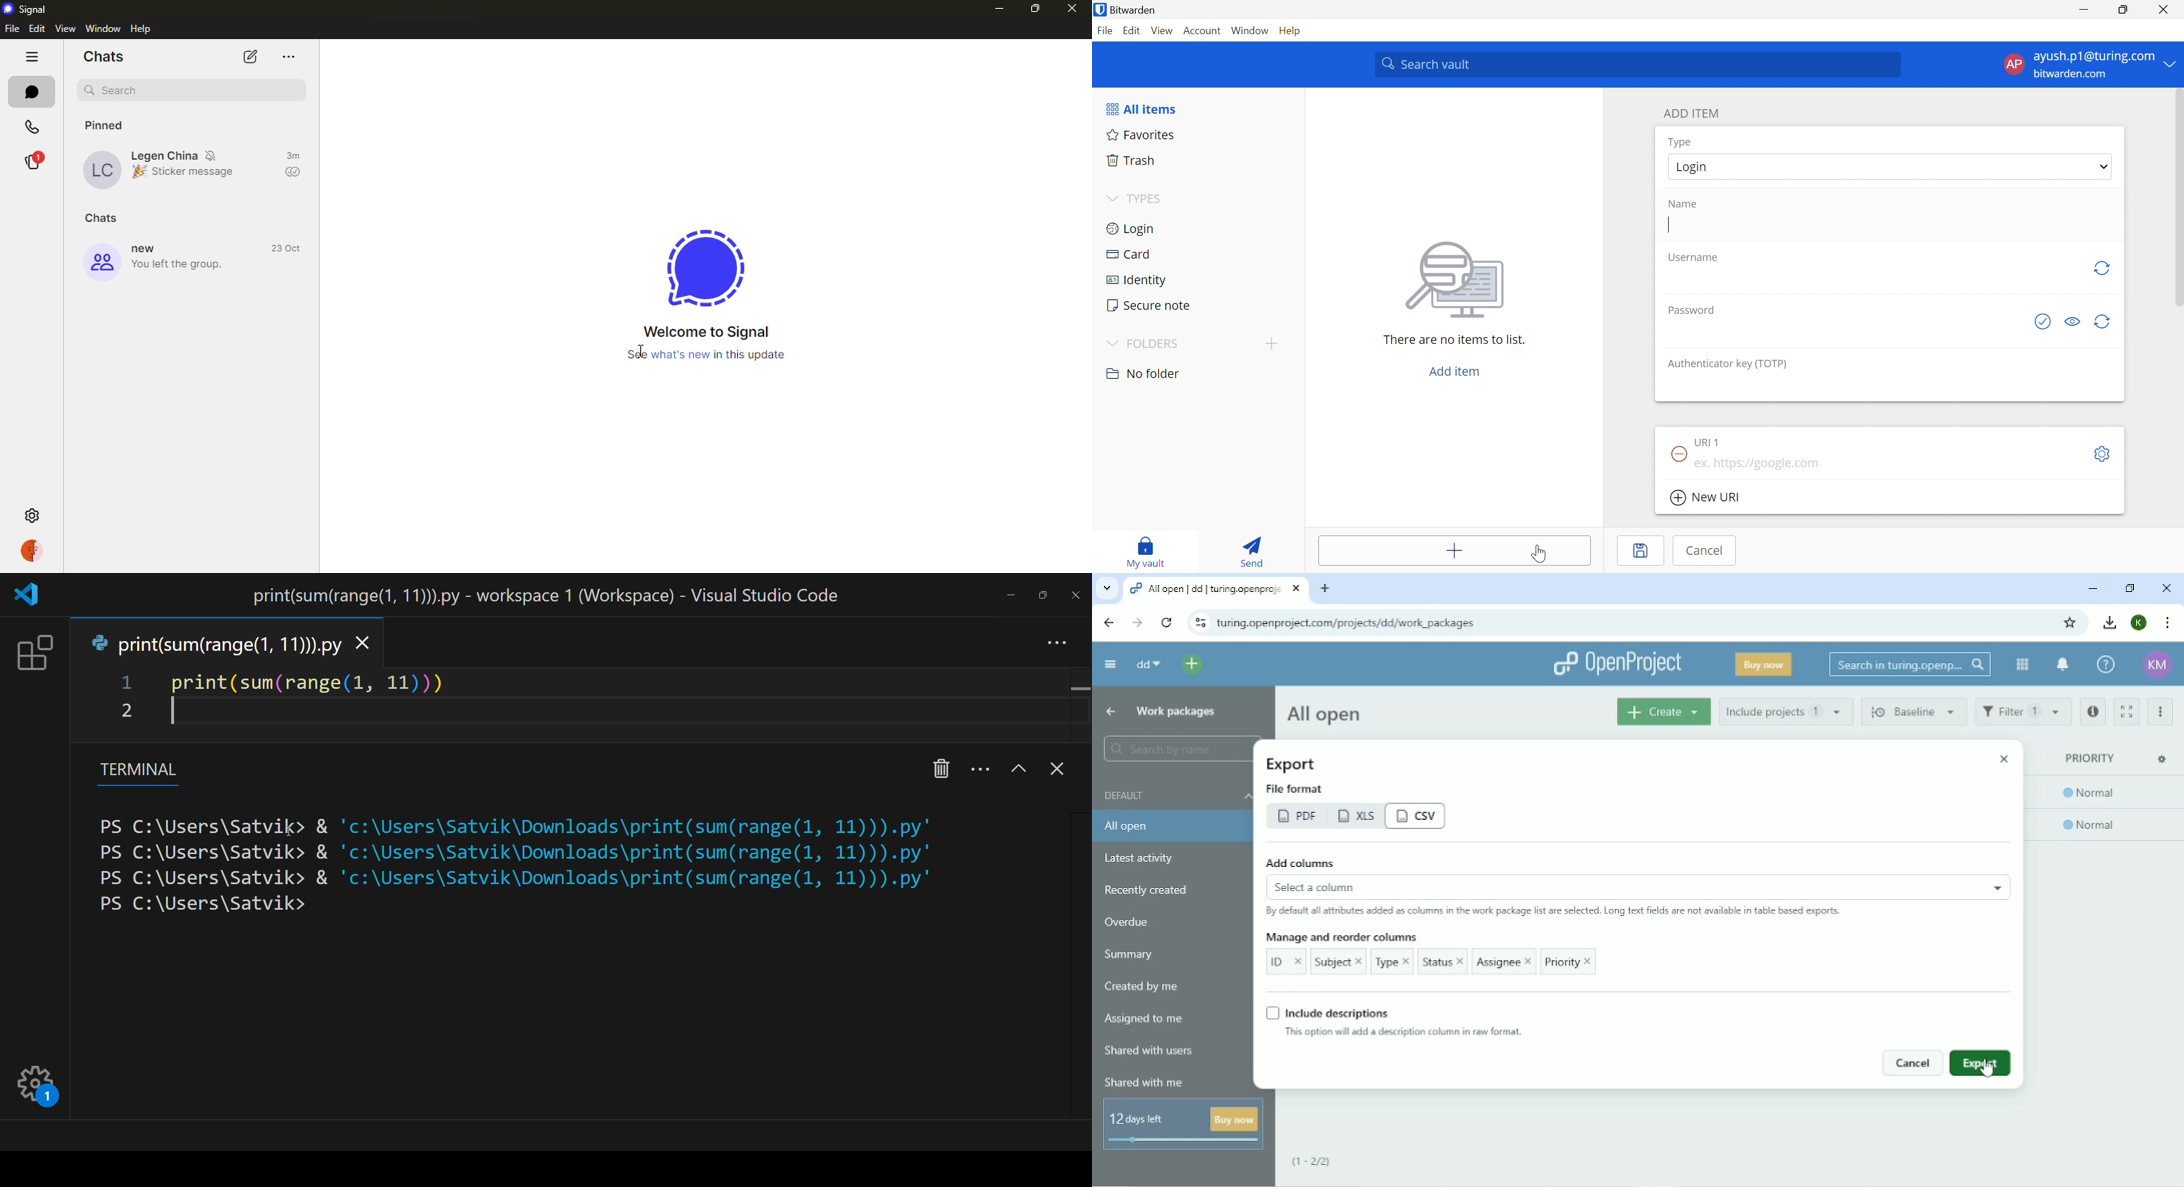  What do you see at coordinates (1131, 31) in the screenshot?
I see `Edit` at bounding box center [1131, 31].